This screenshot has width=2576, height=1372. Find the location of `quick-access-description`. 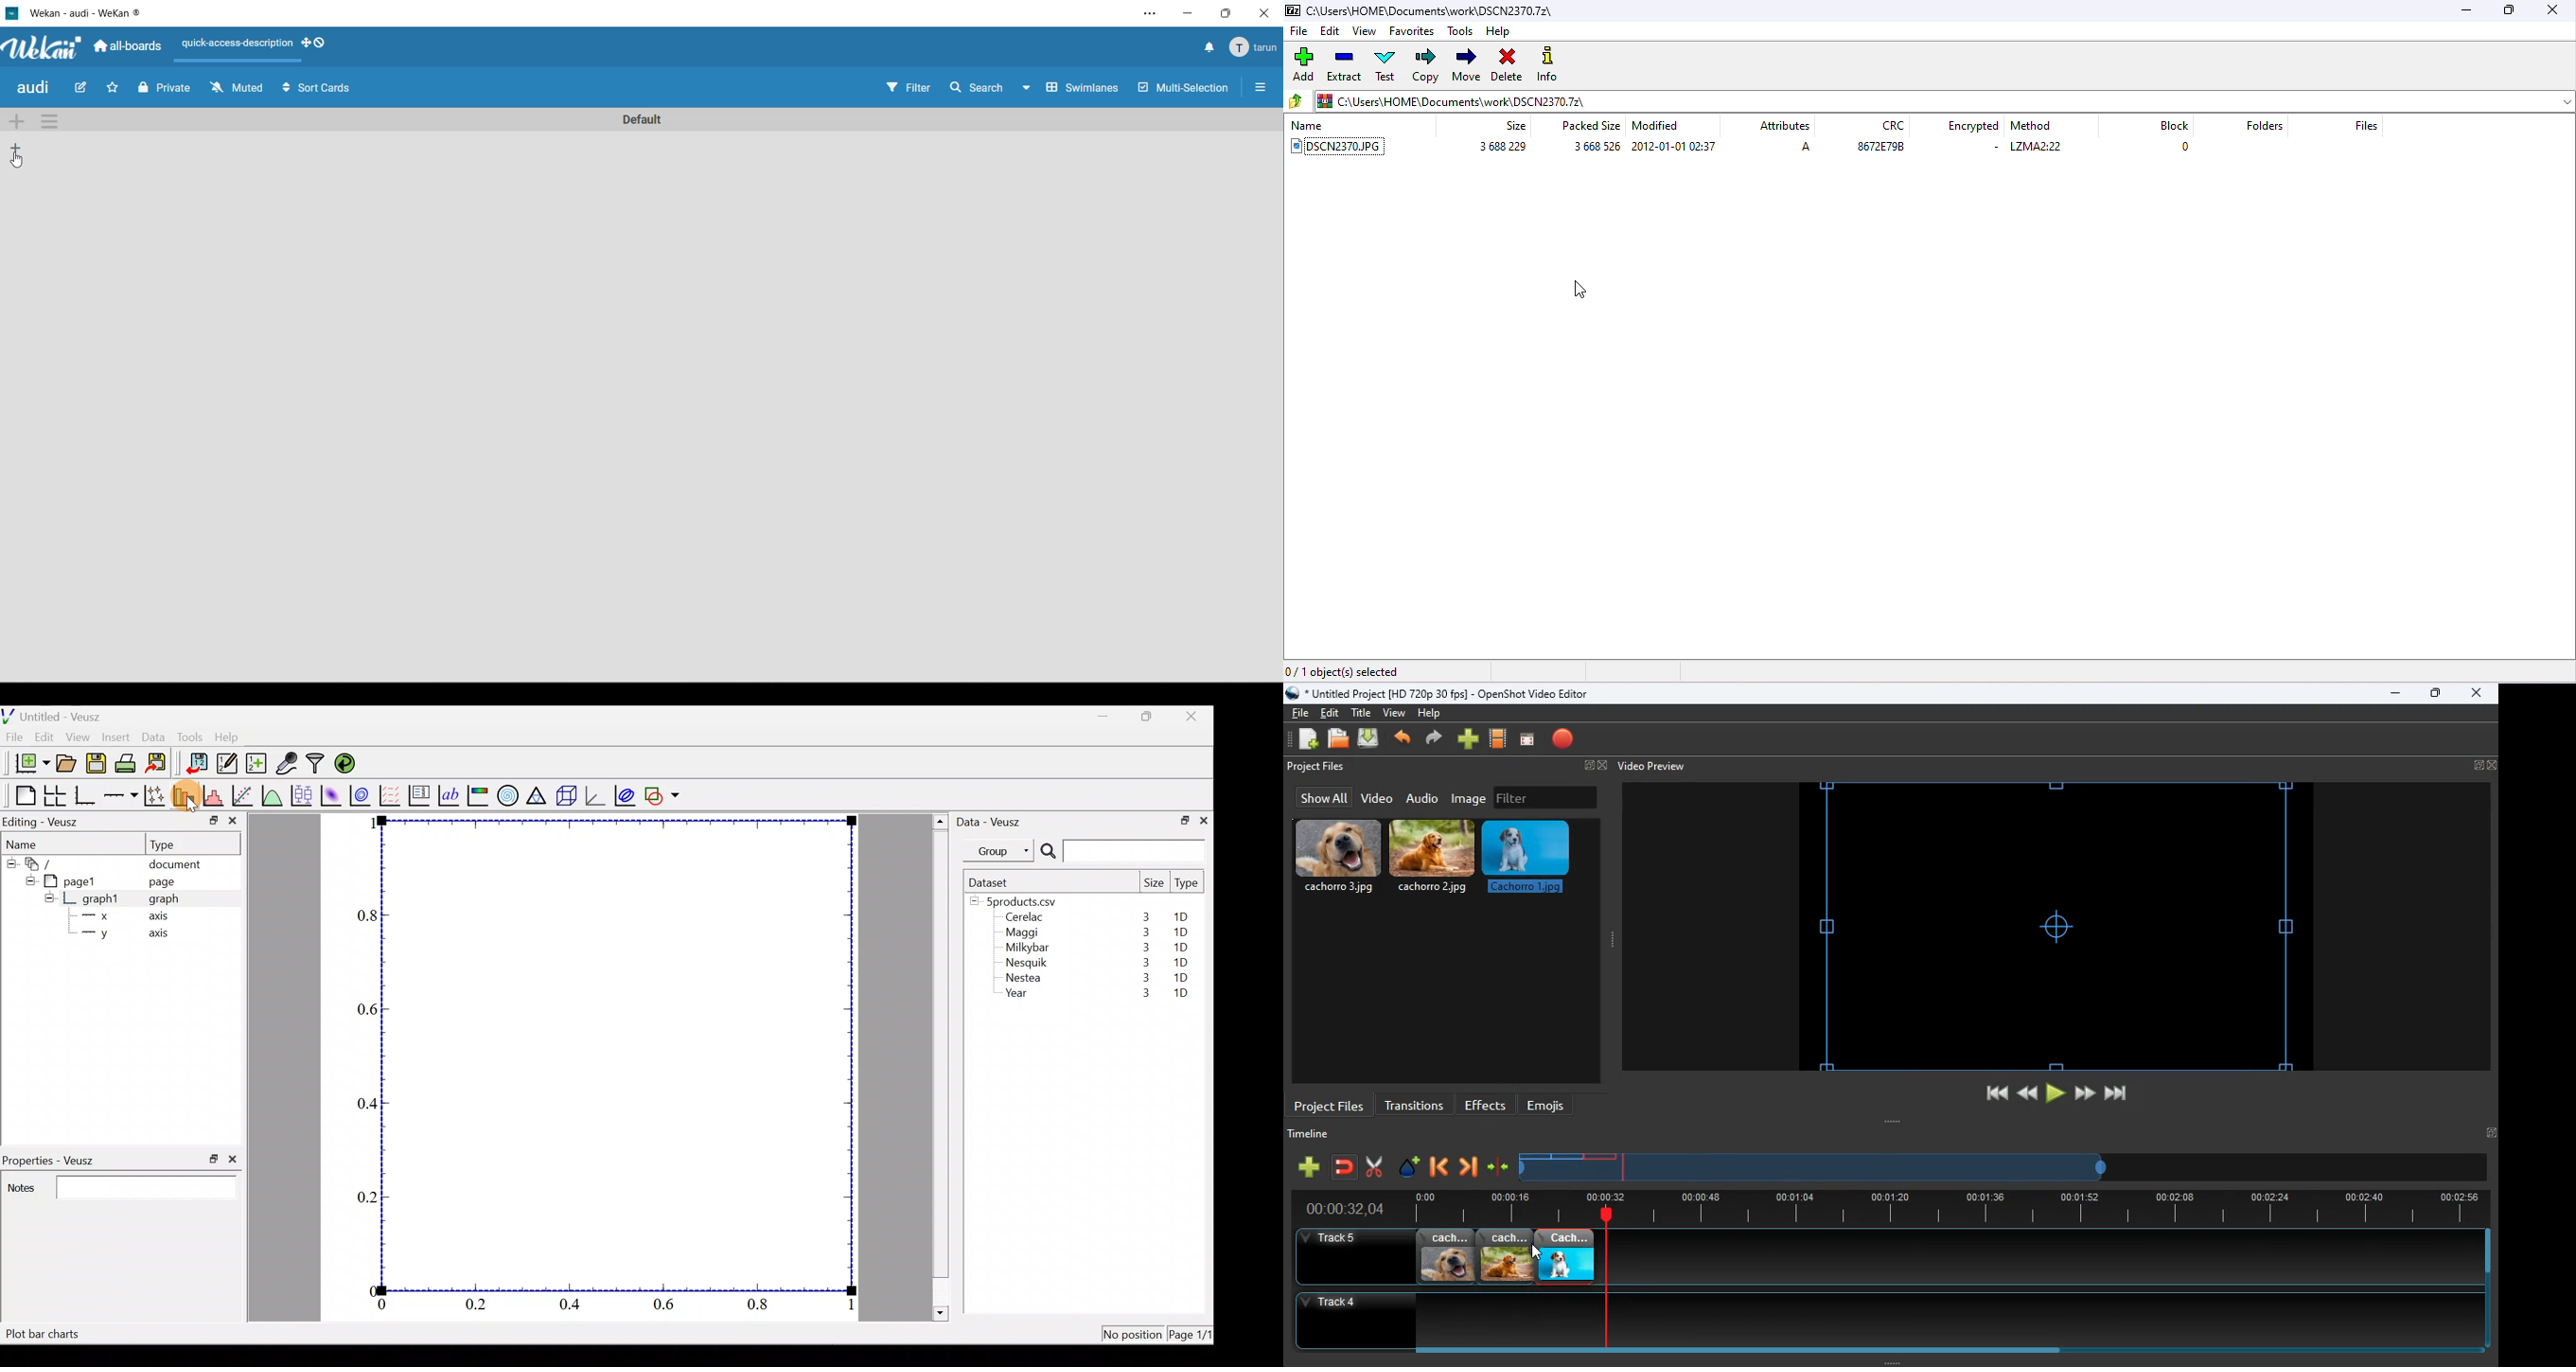

quick-access-description is located at coordinates (237, 44).